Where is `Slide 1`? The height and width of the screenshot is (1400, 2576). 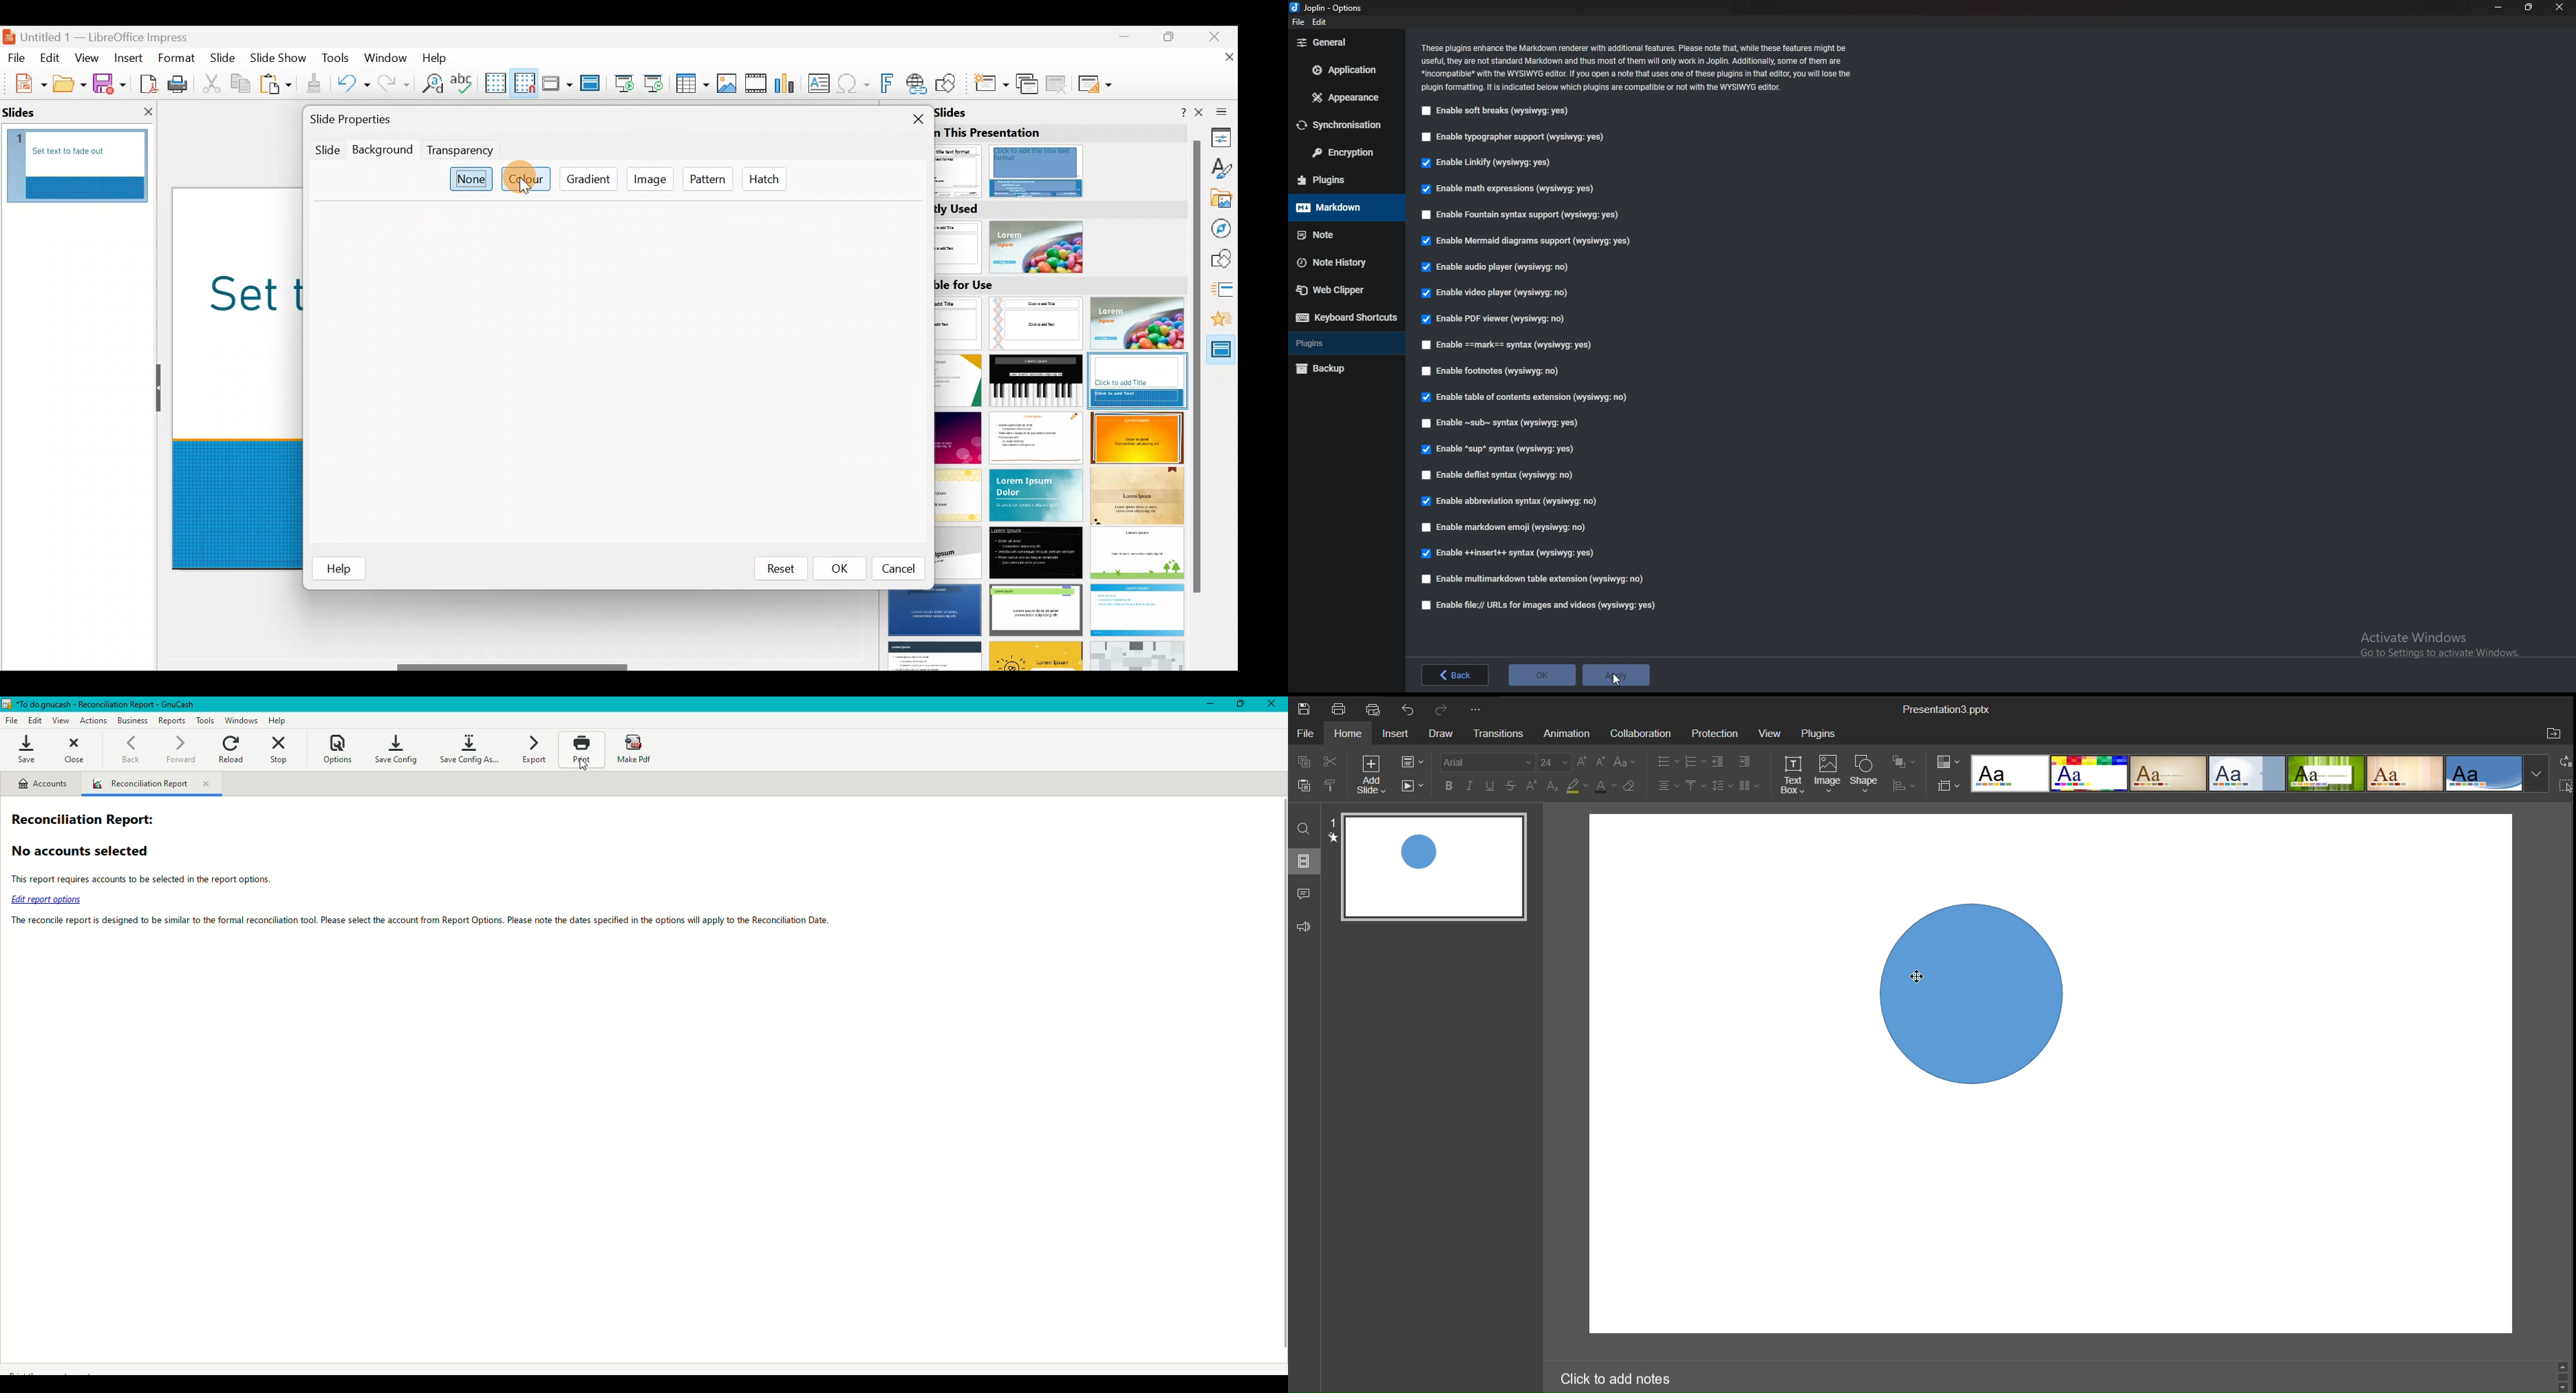
Slide 1 is located at coordinates (1436, 869).